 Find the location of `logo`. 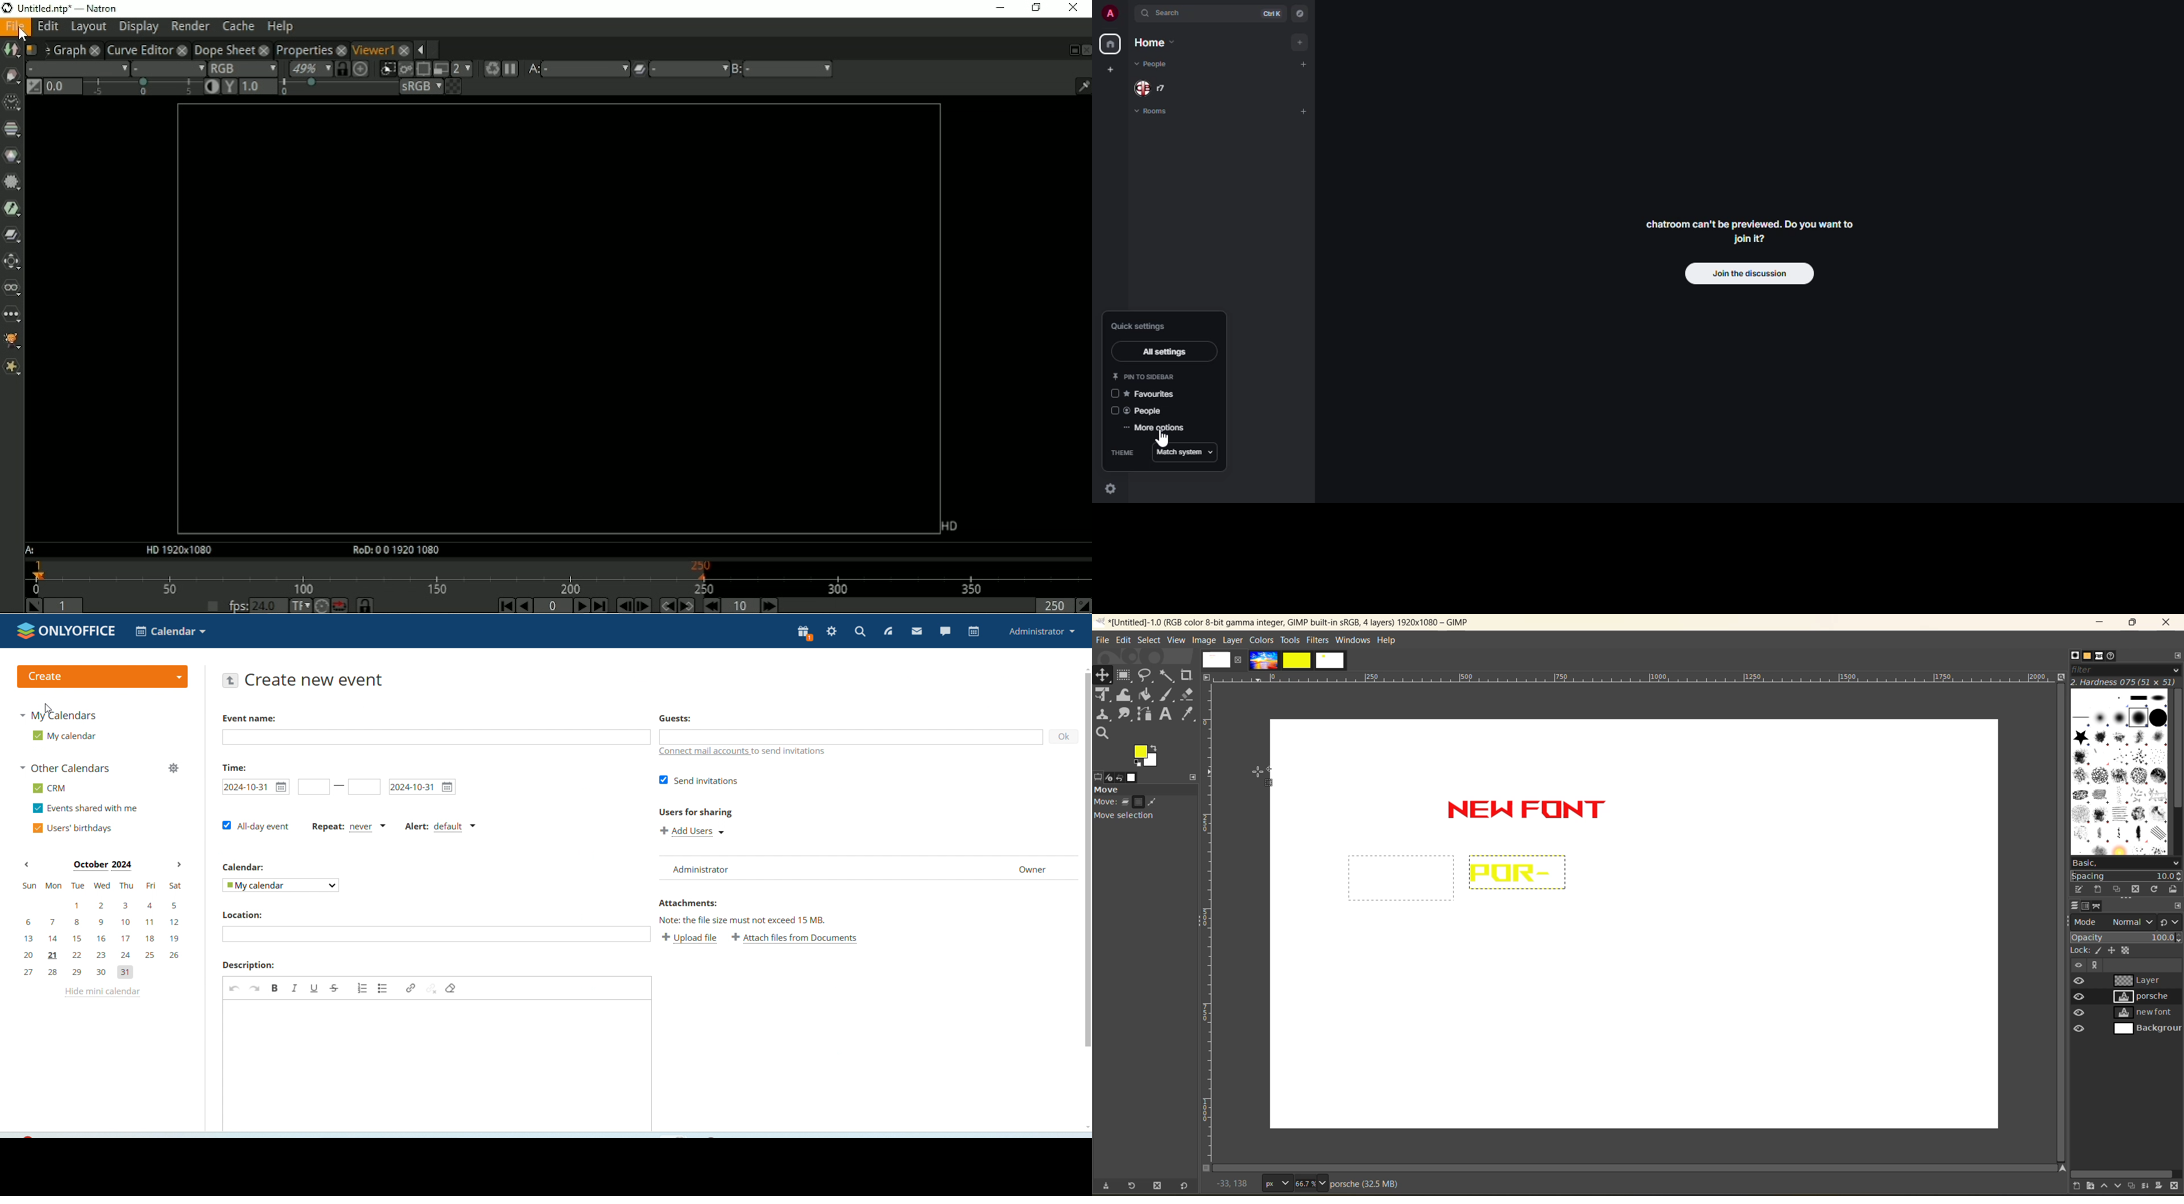

logo is located at coordinates (7, 8).